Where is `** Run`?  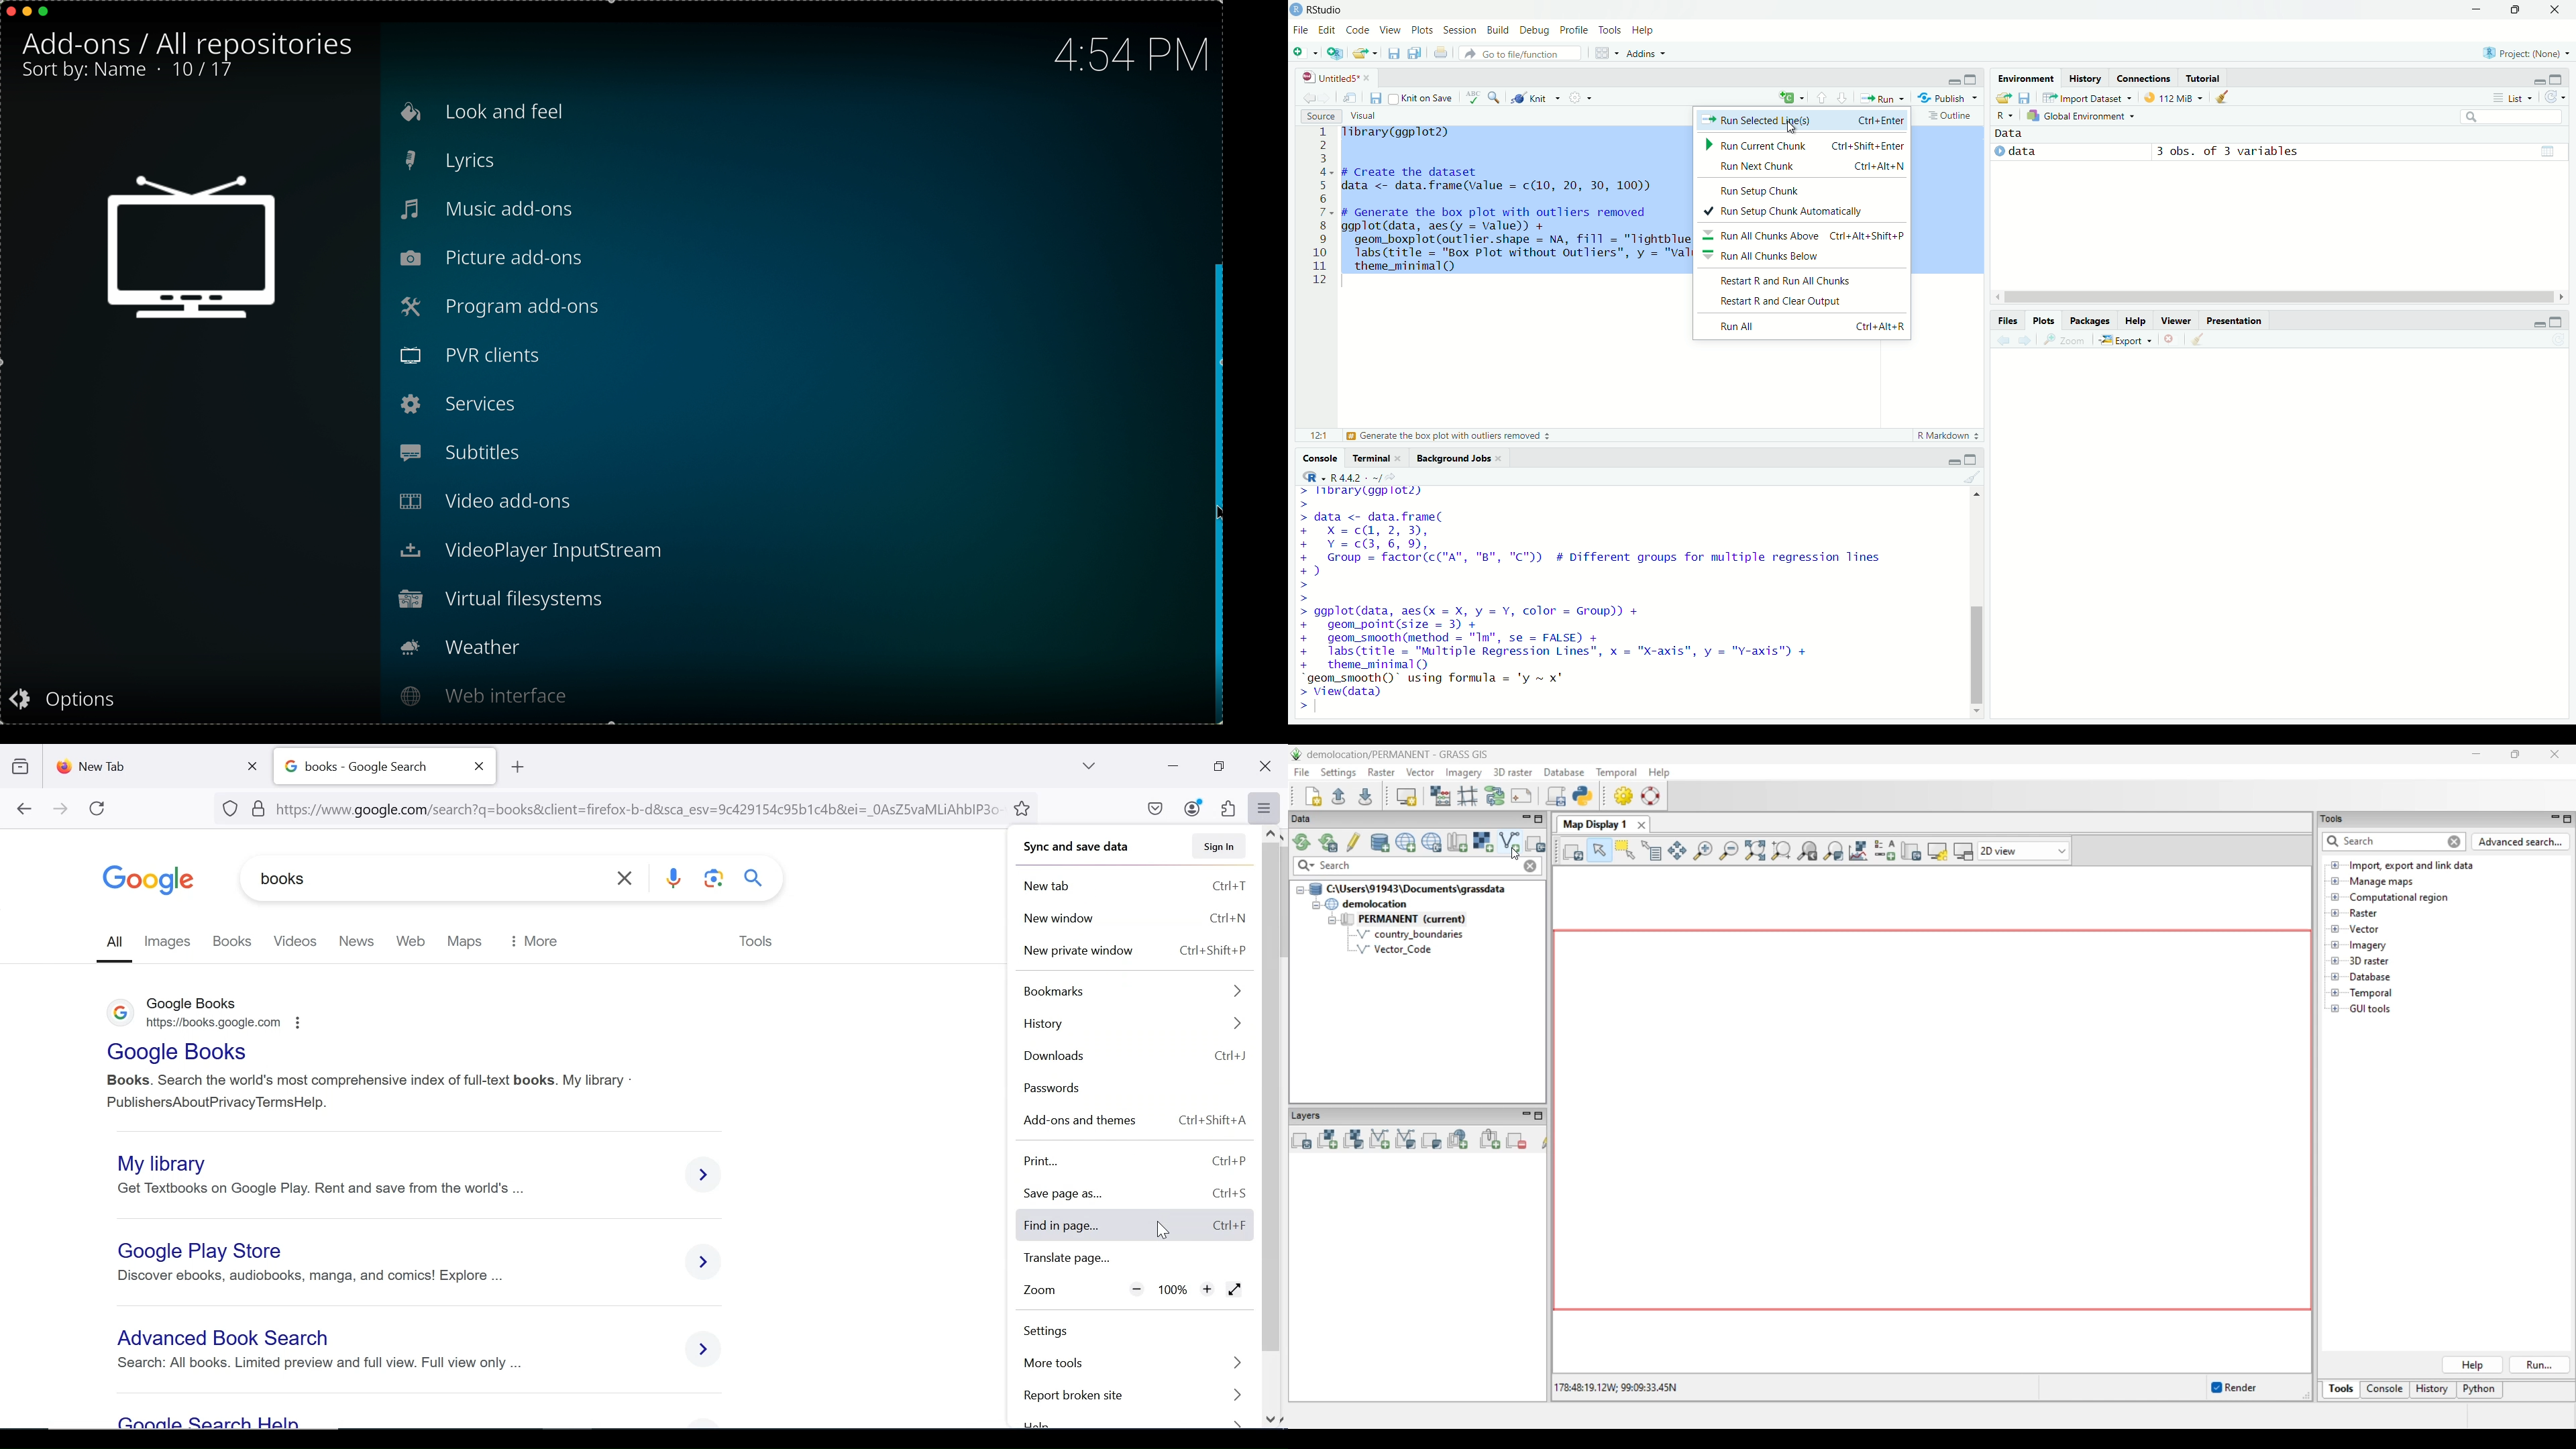
** Run is located at coordinates (1881, 100).